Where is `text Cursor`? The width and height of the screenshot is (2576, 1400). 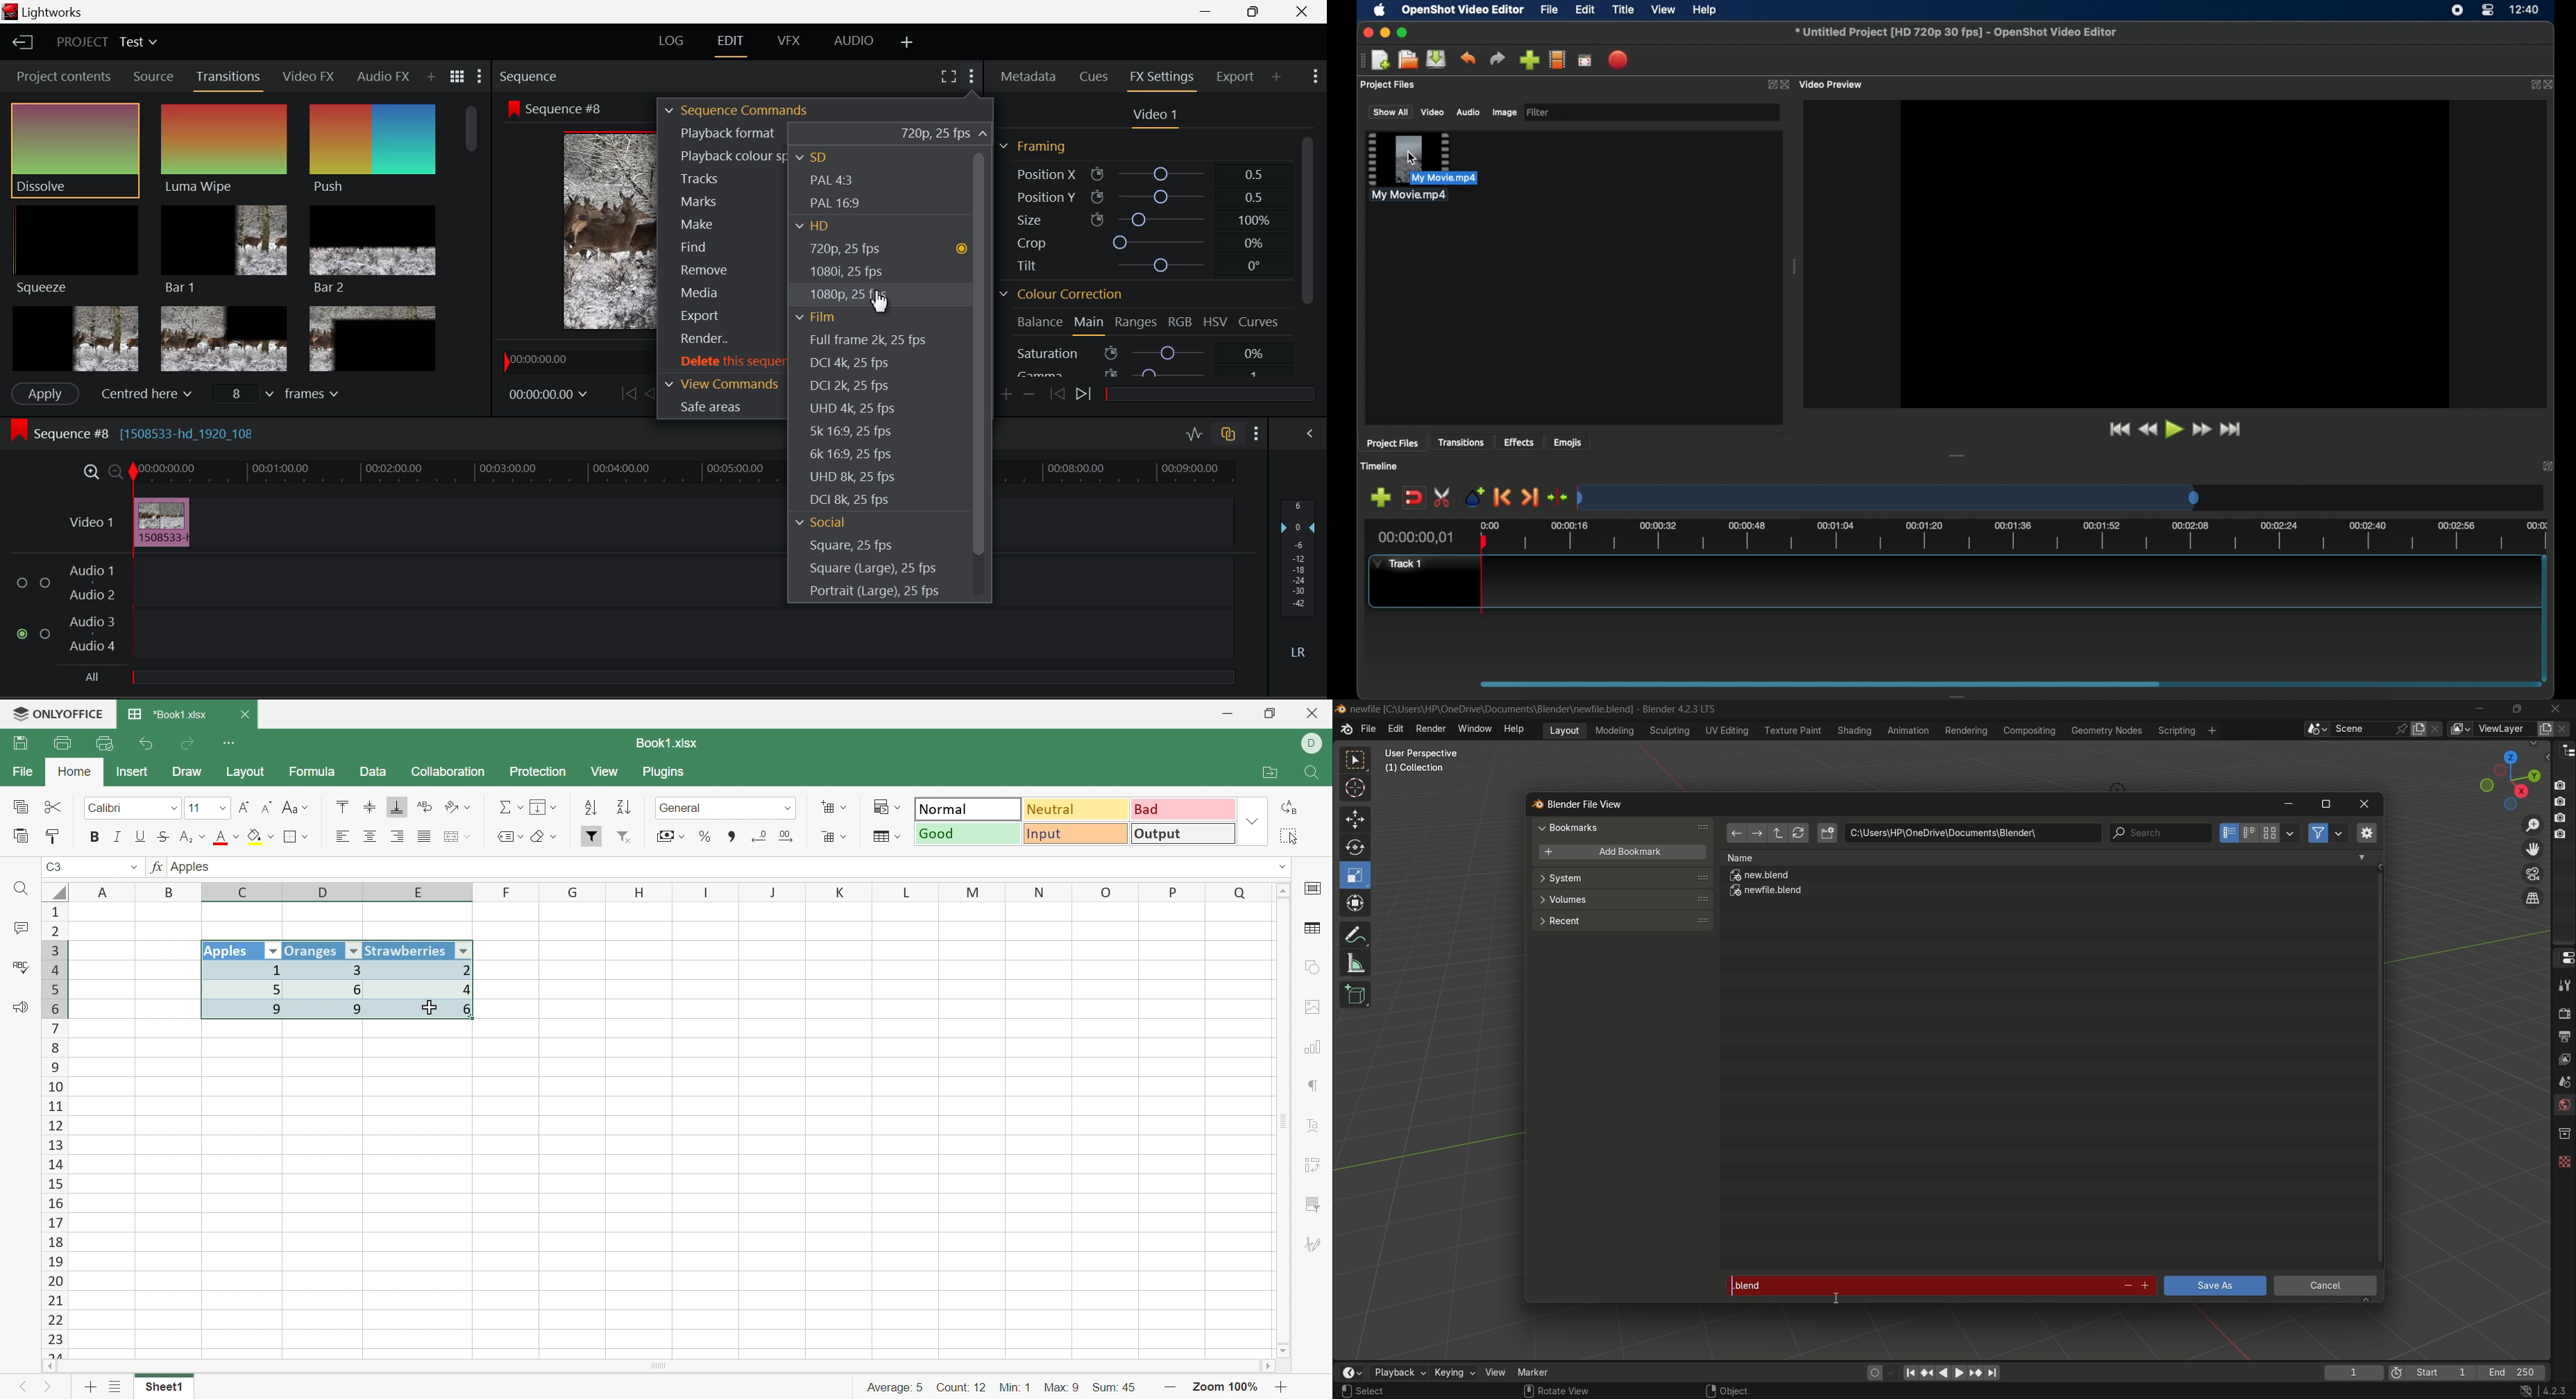 text Cursor is located at coordinates (1838, 1300).